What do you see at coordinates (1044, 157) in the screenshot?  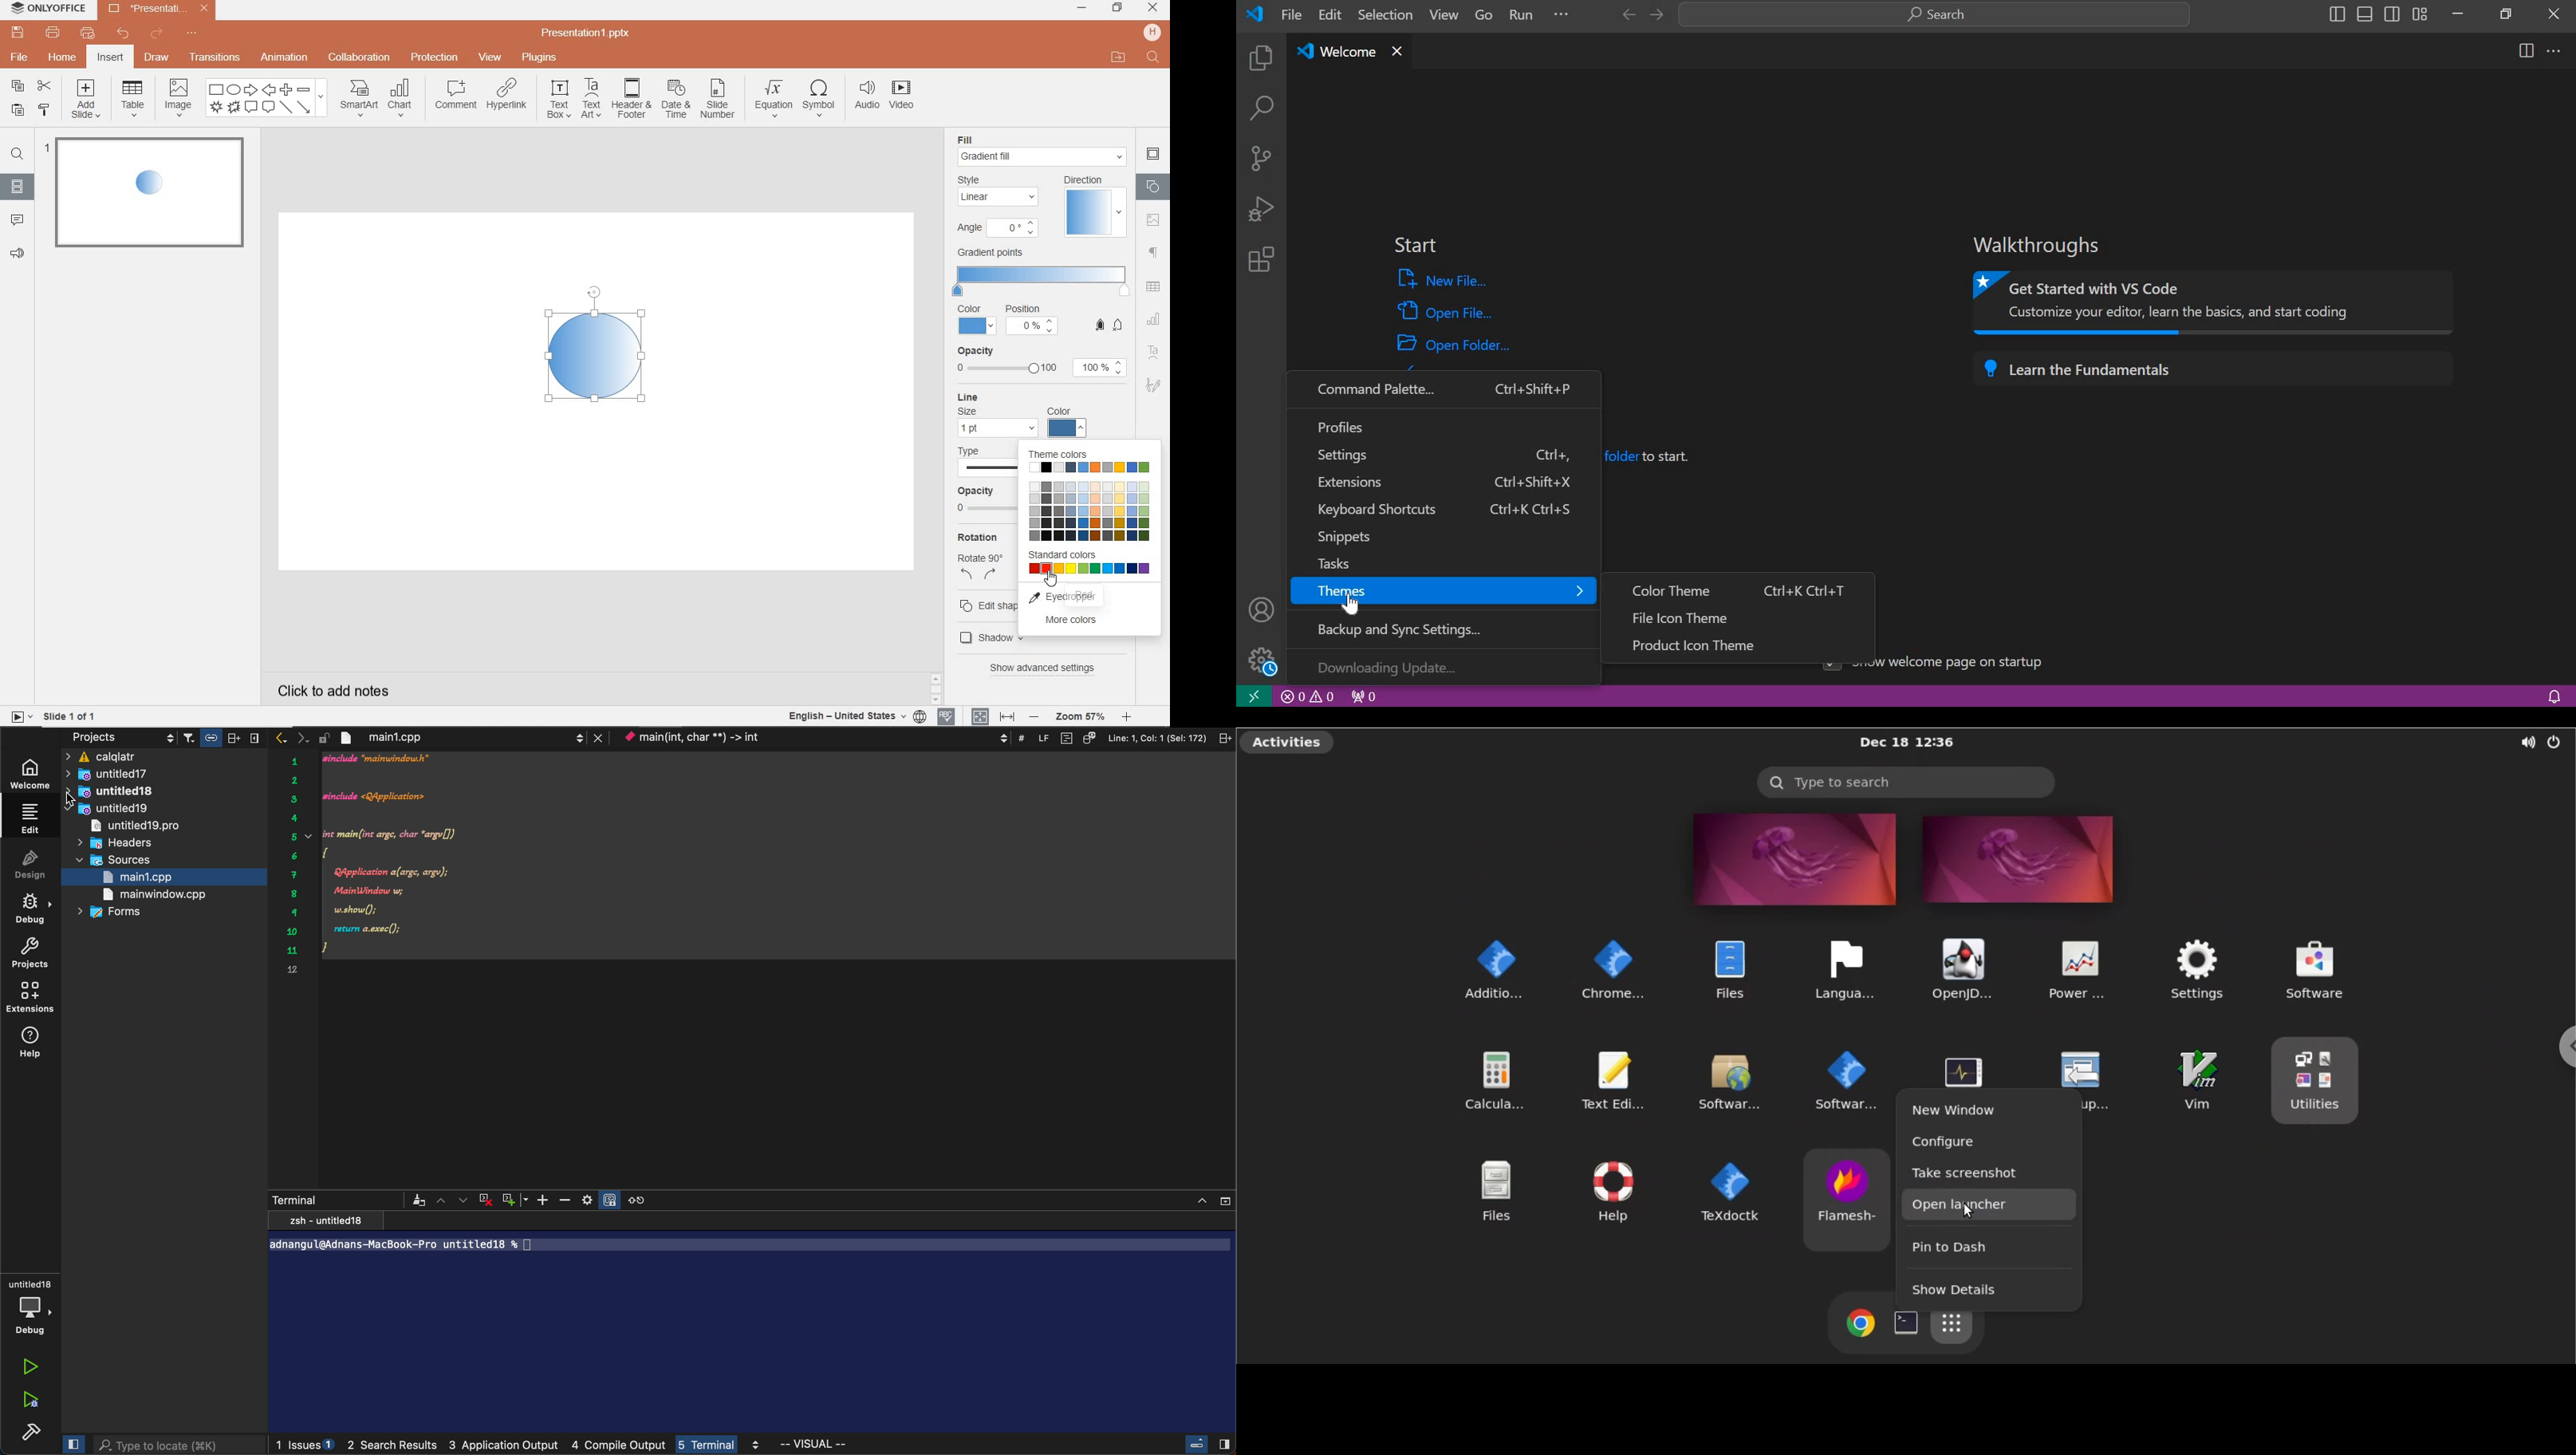 I see `gradient fill` at bounding box center [1044, 157].